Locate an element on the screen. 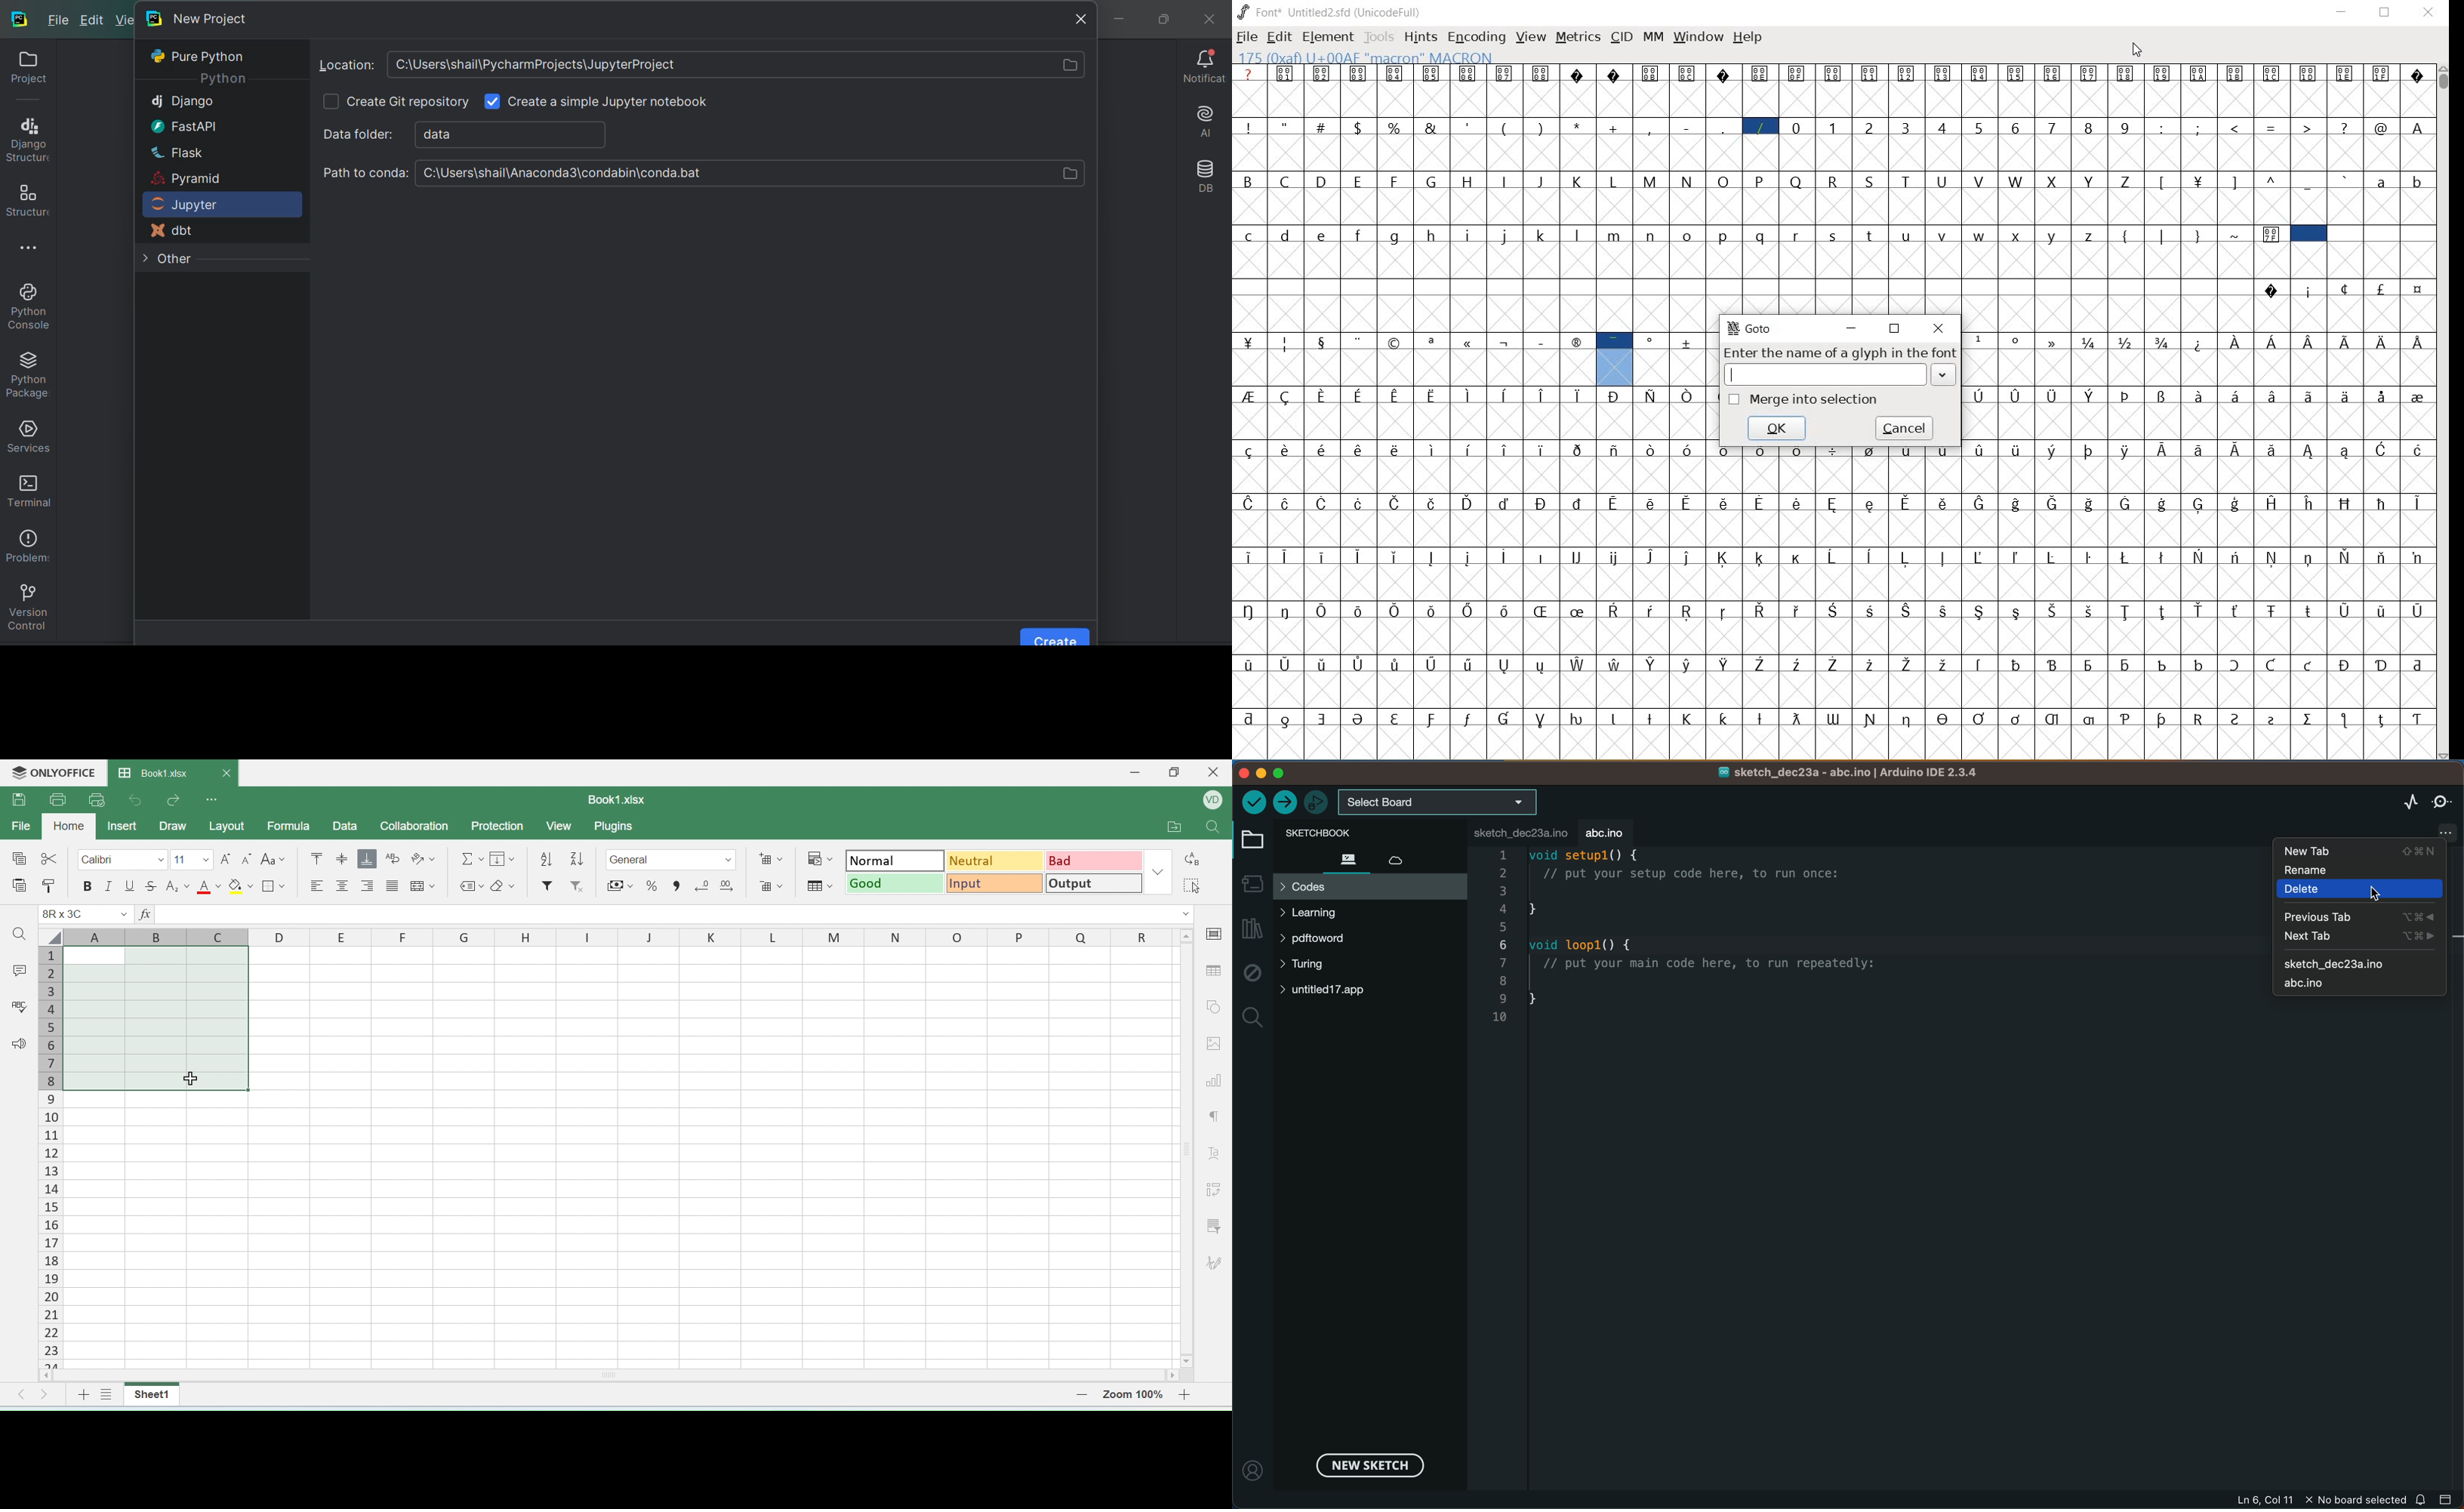  filter is located at coordinates (1216, 1227).